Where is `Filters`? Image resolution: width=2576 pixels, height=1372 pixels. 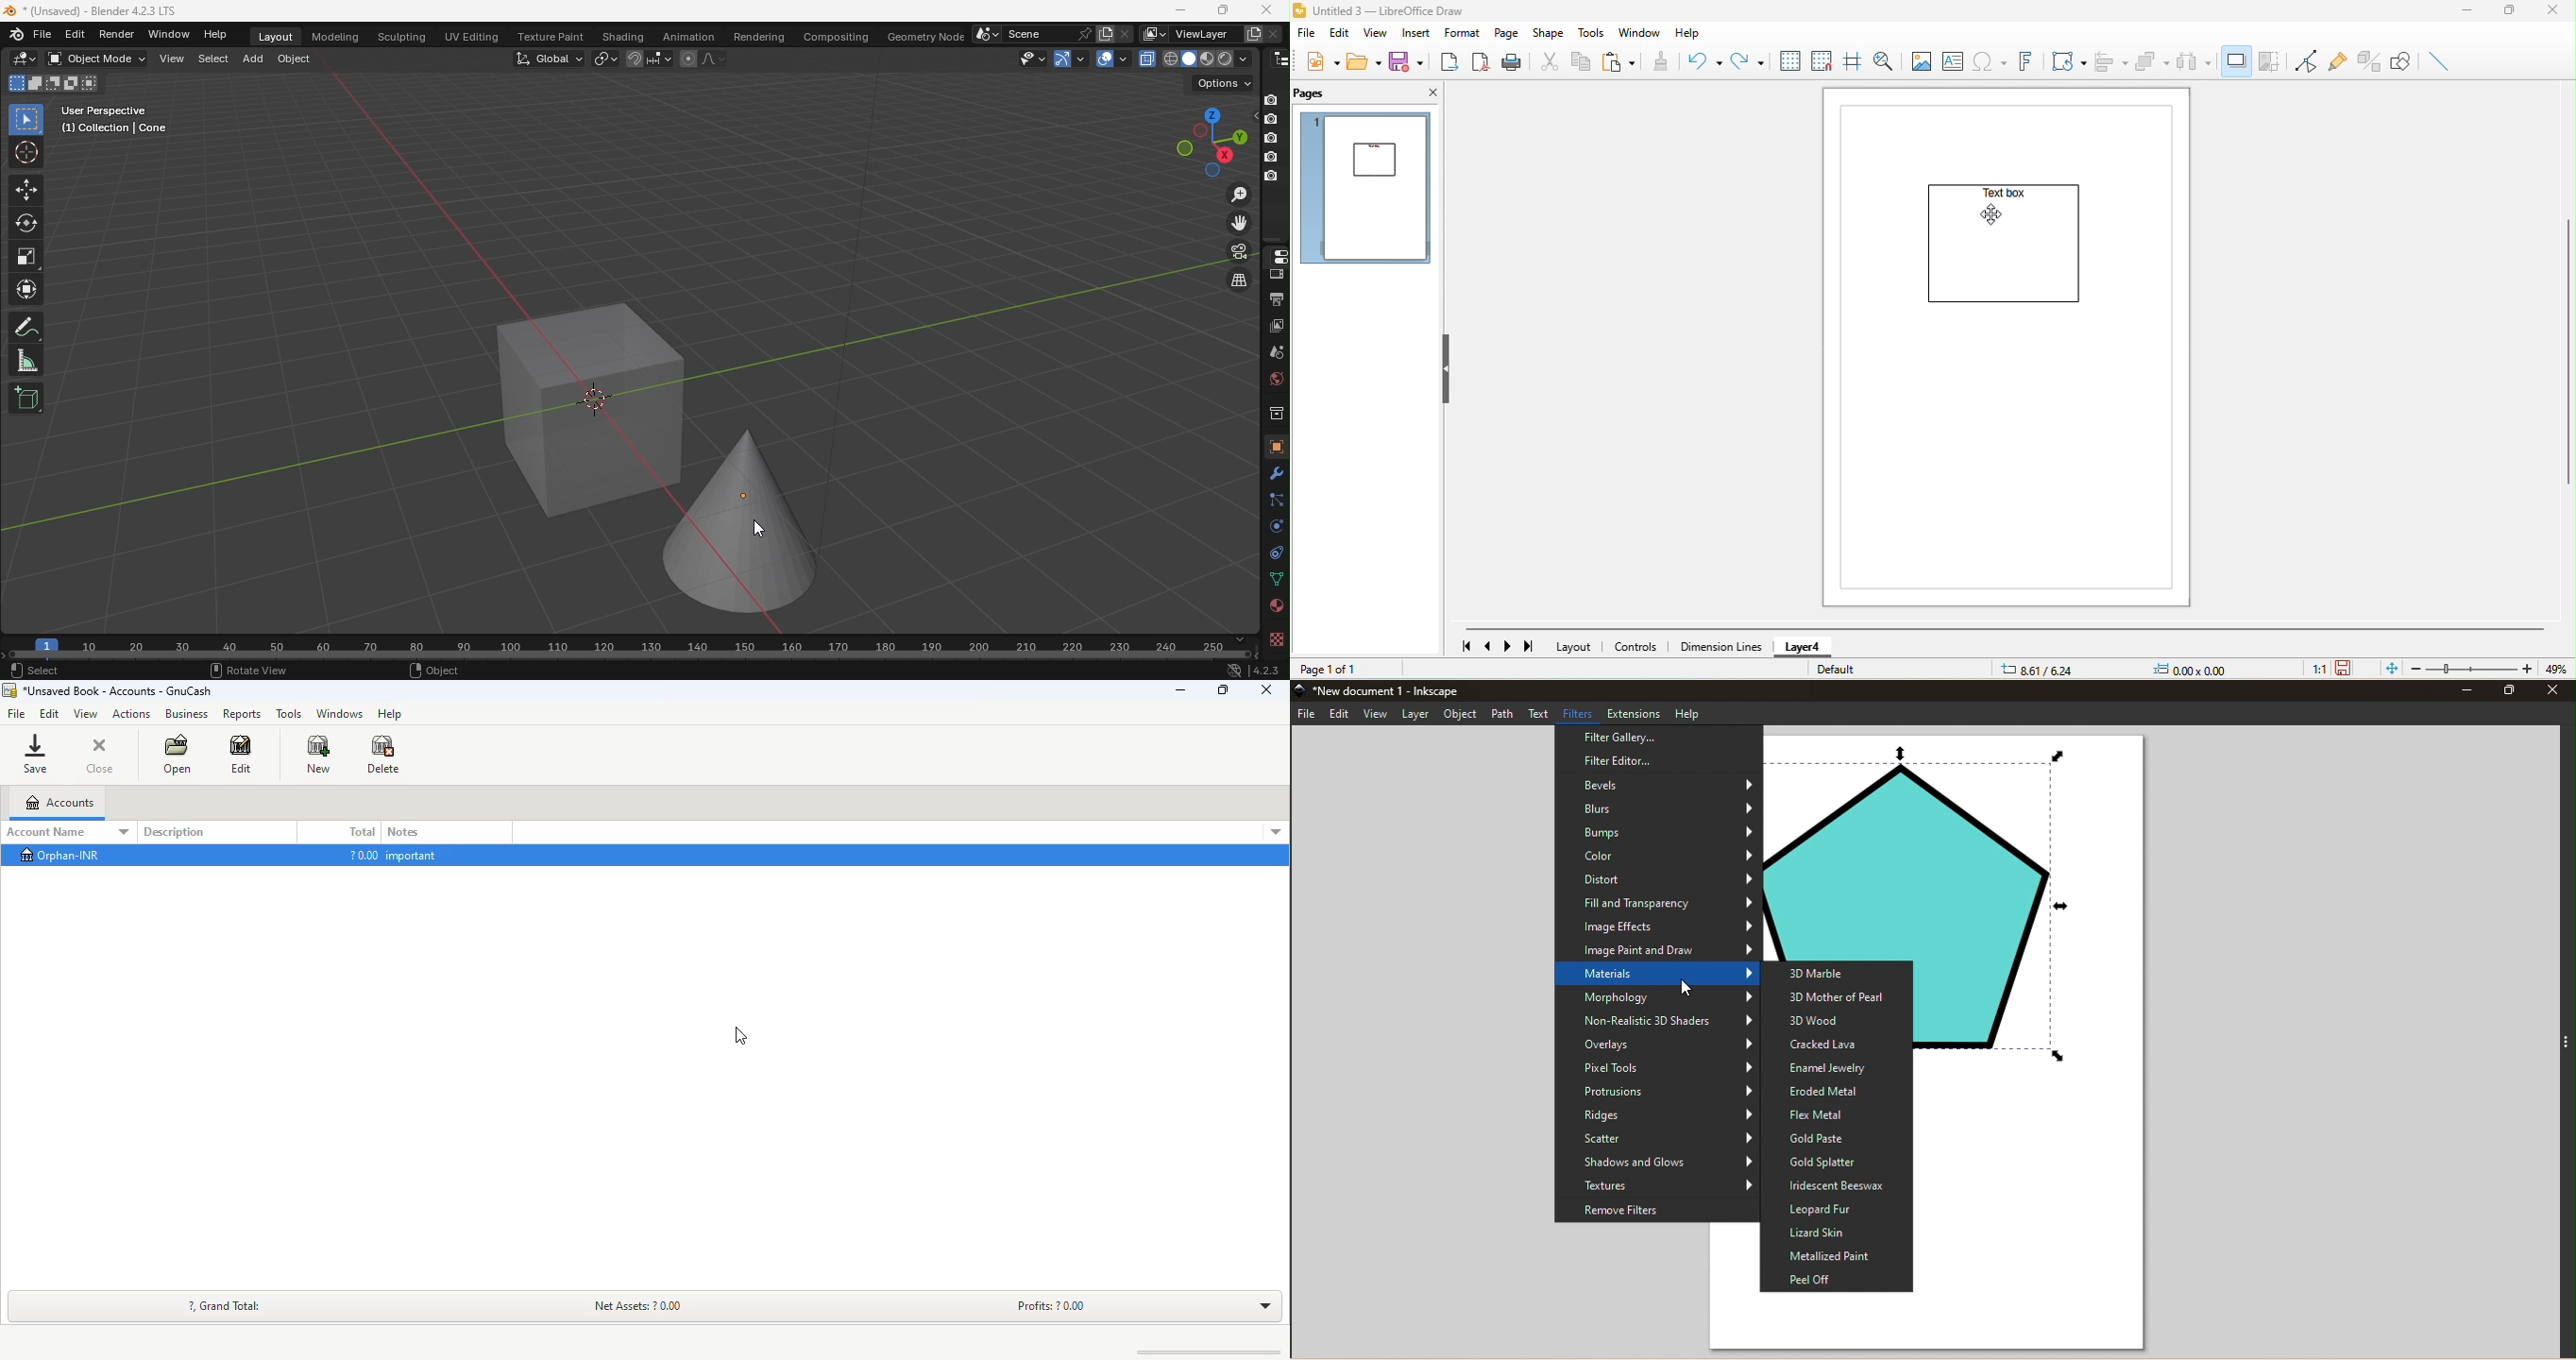
Filters is located at coordinates (1580, 713).